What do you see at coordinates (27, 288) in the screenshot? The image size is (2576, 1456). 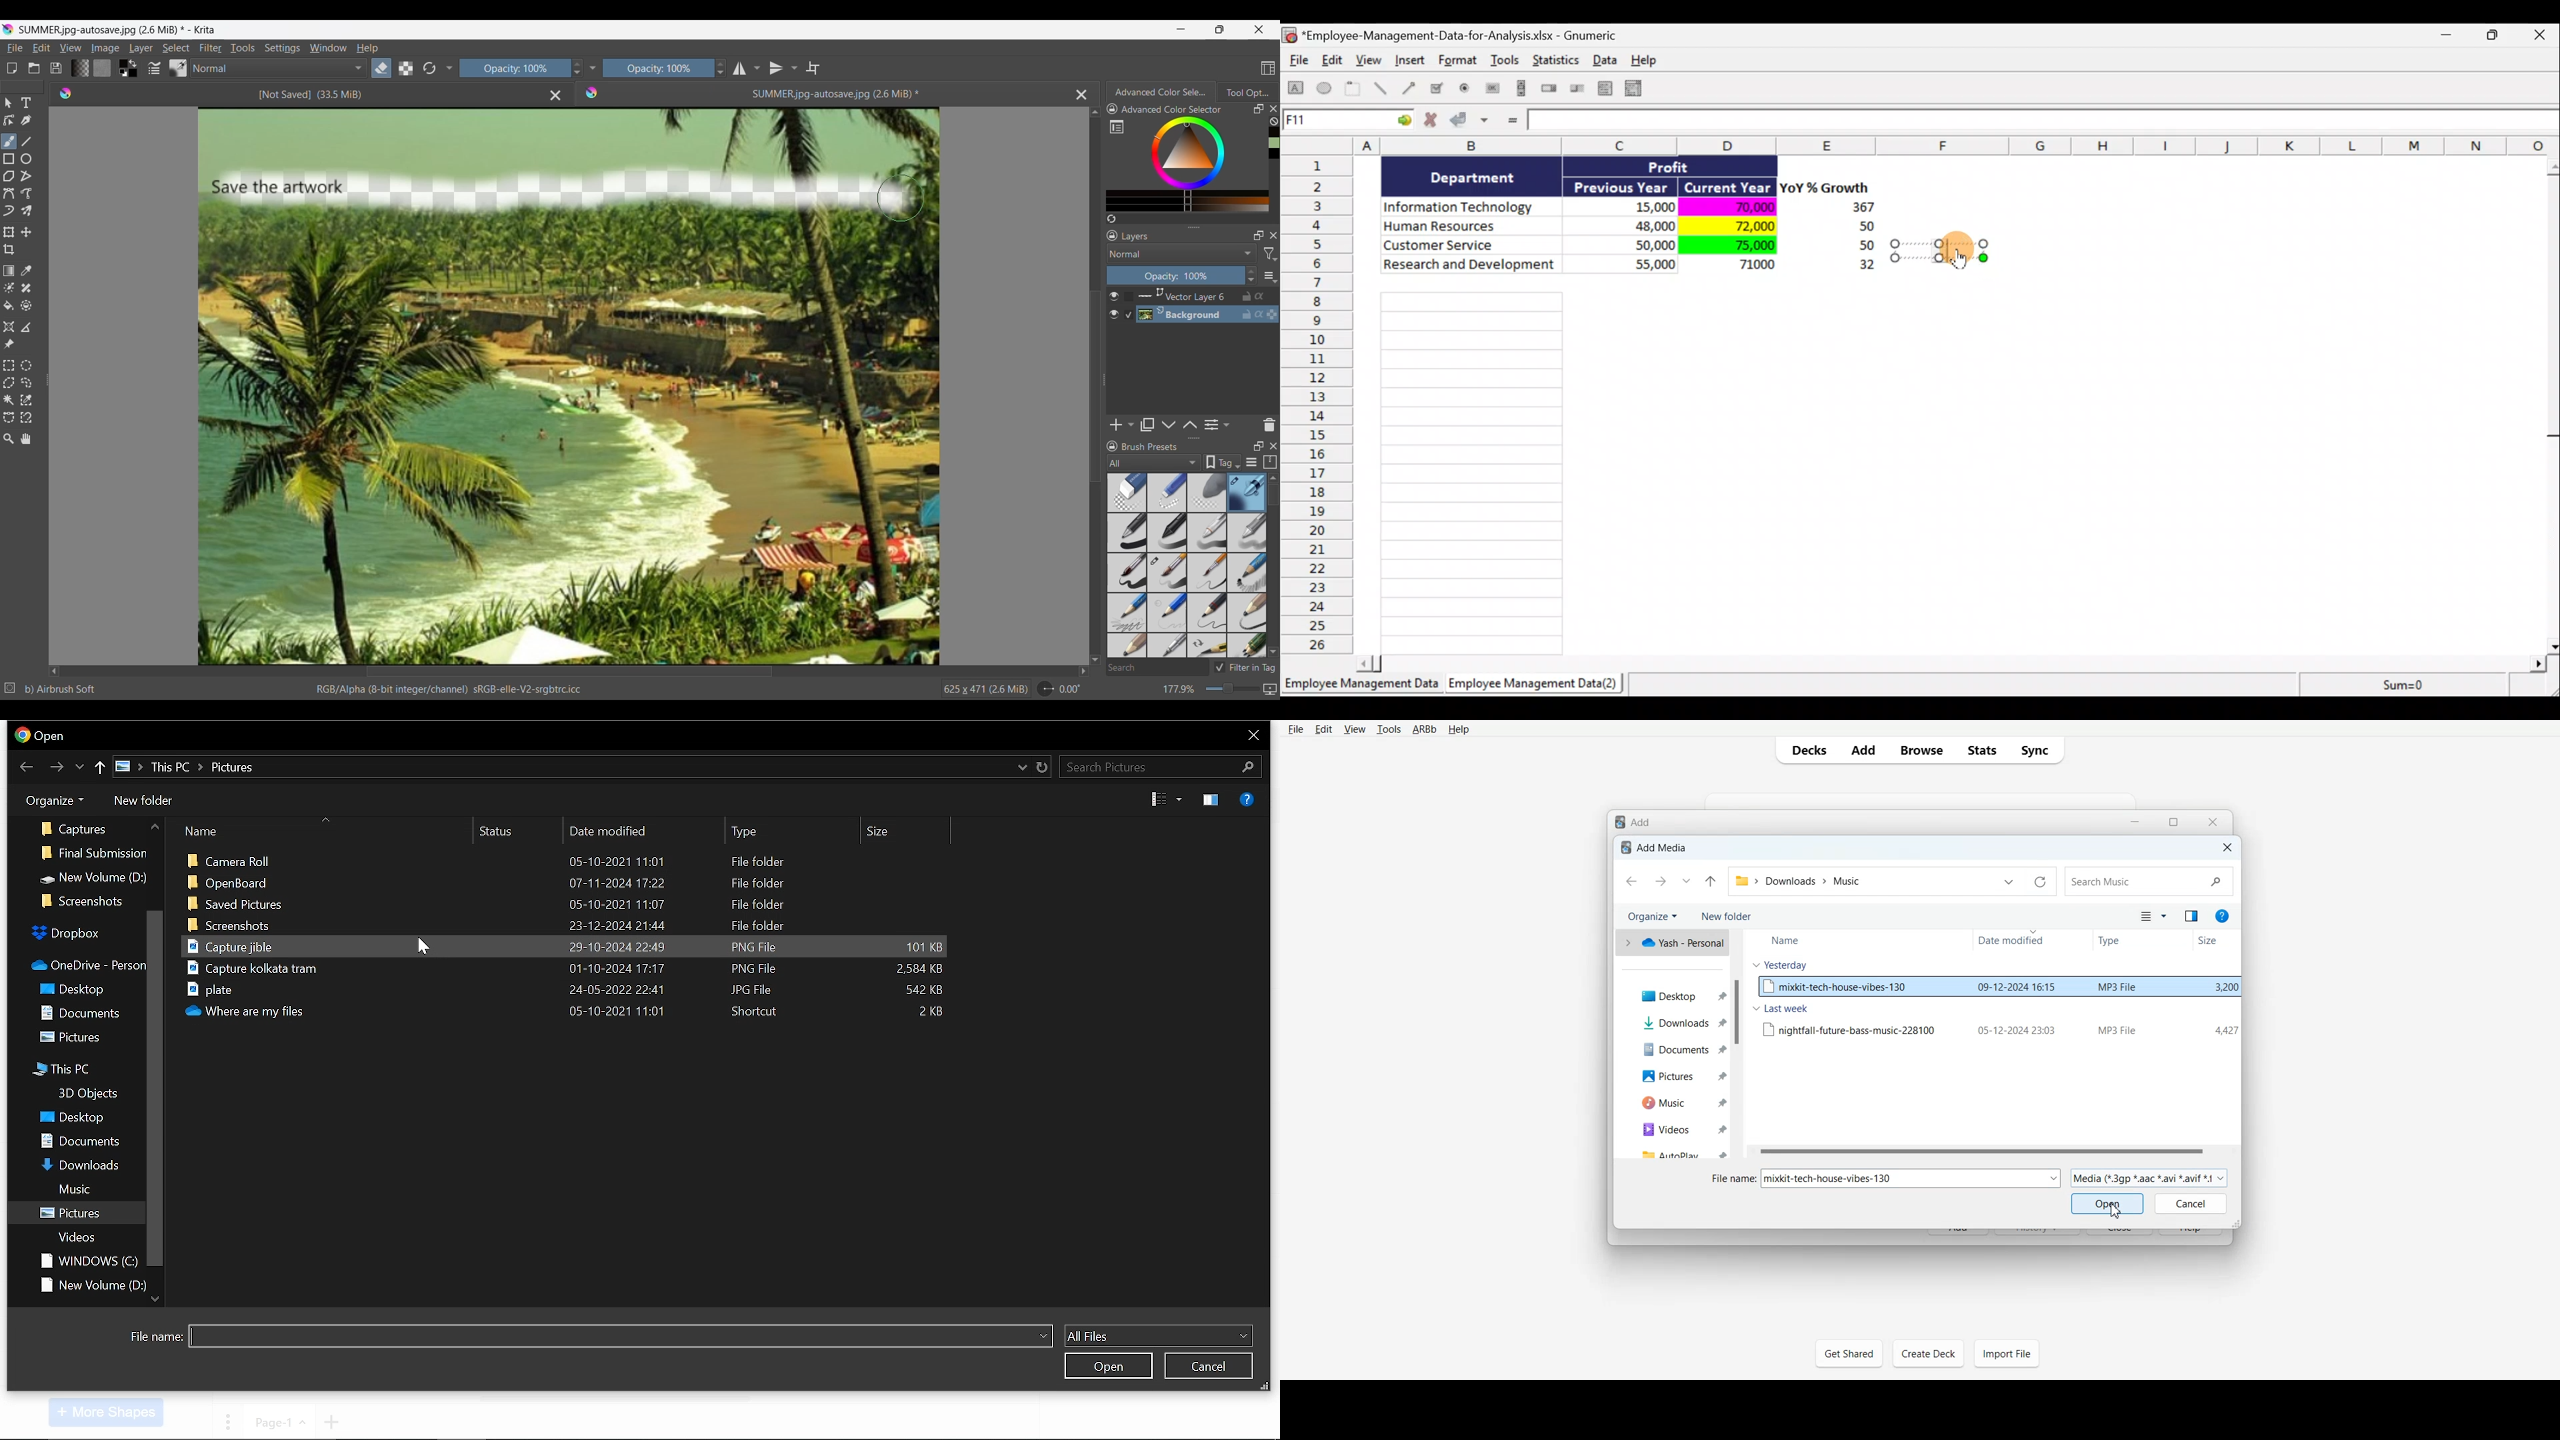 I see `Smart patch tool` at bounding box center [27, 288].